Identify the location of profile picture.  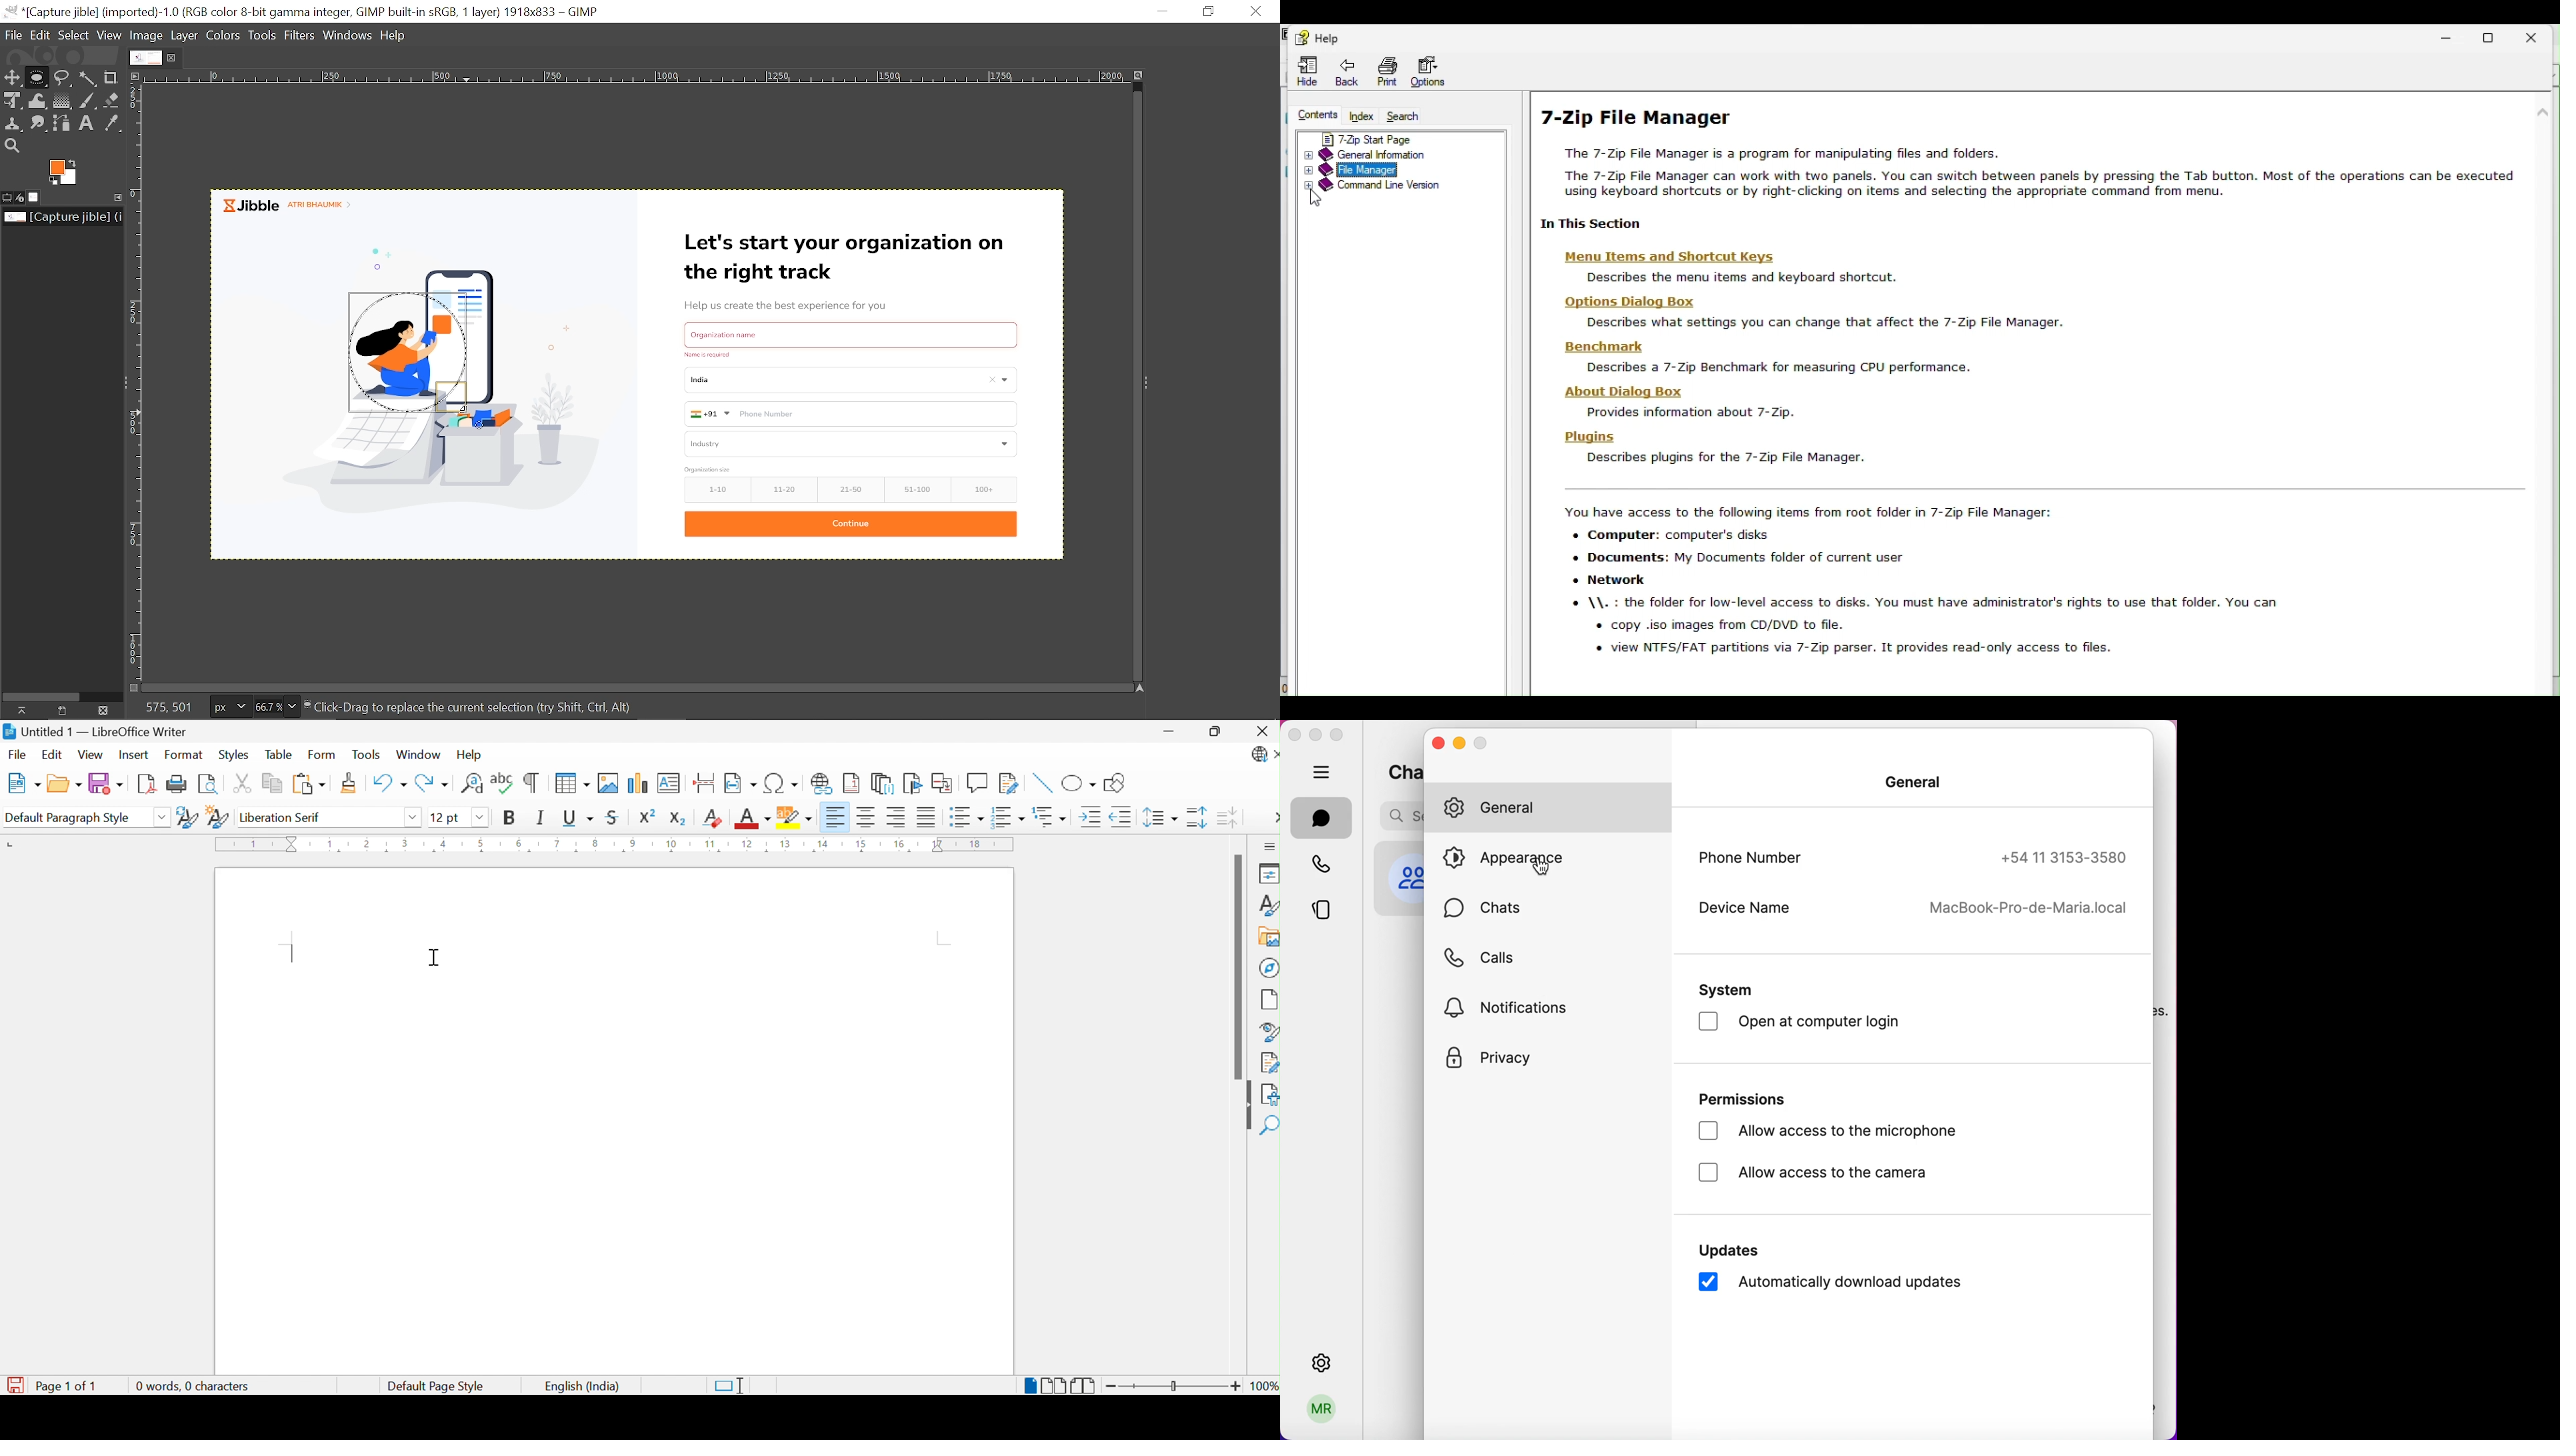
(1406, 878).